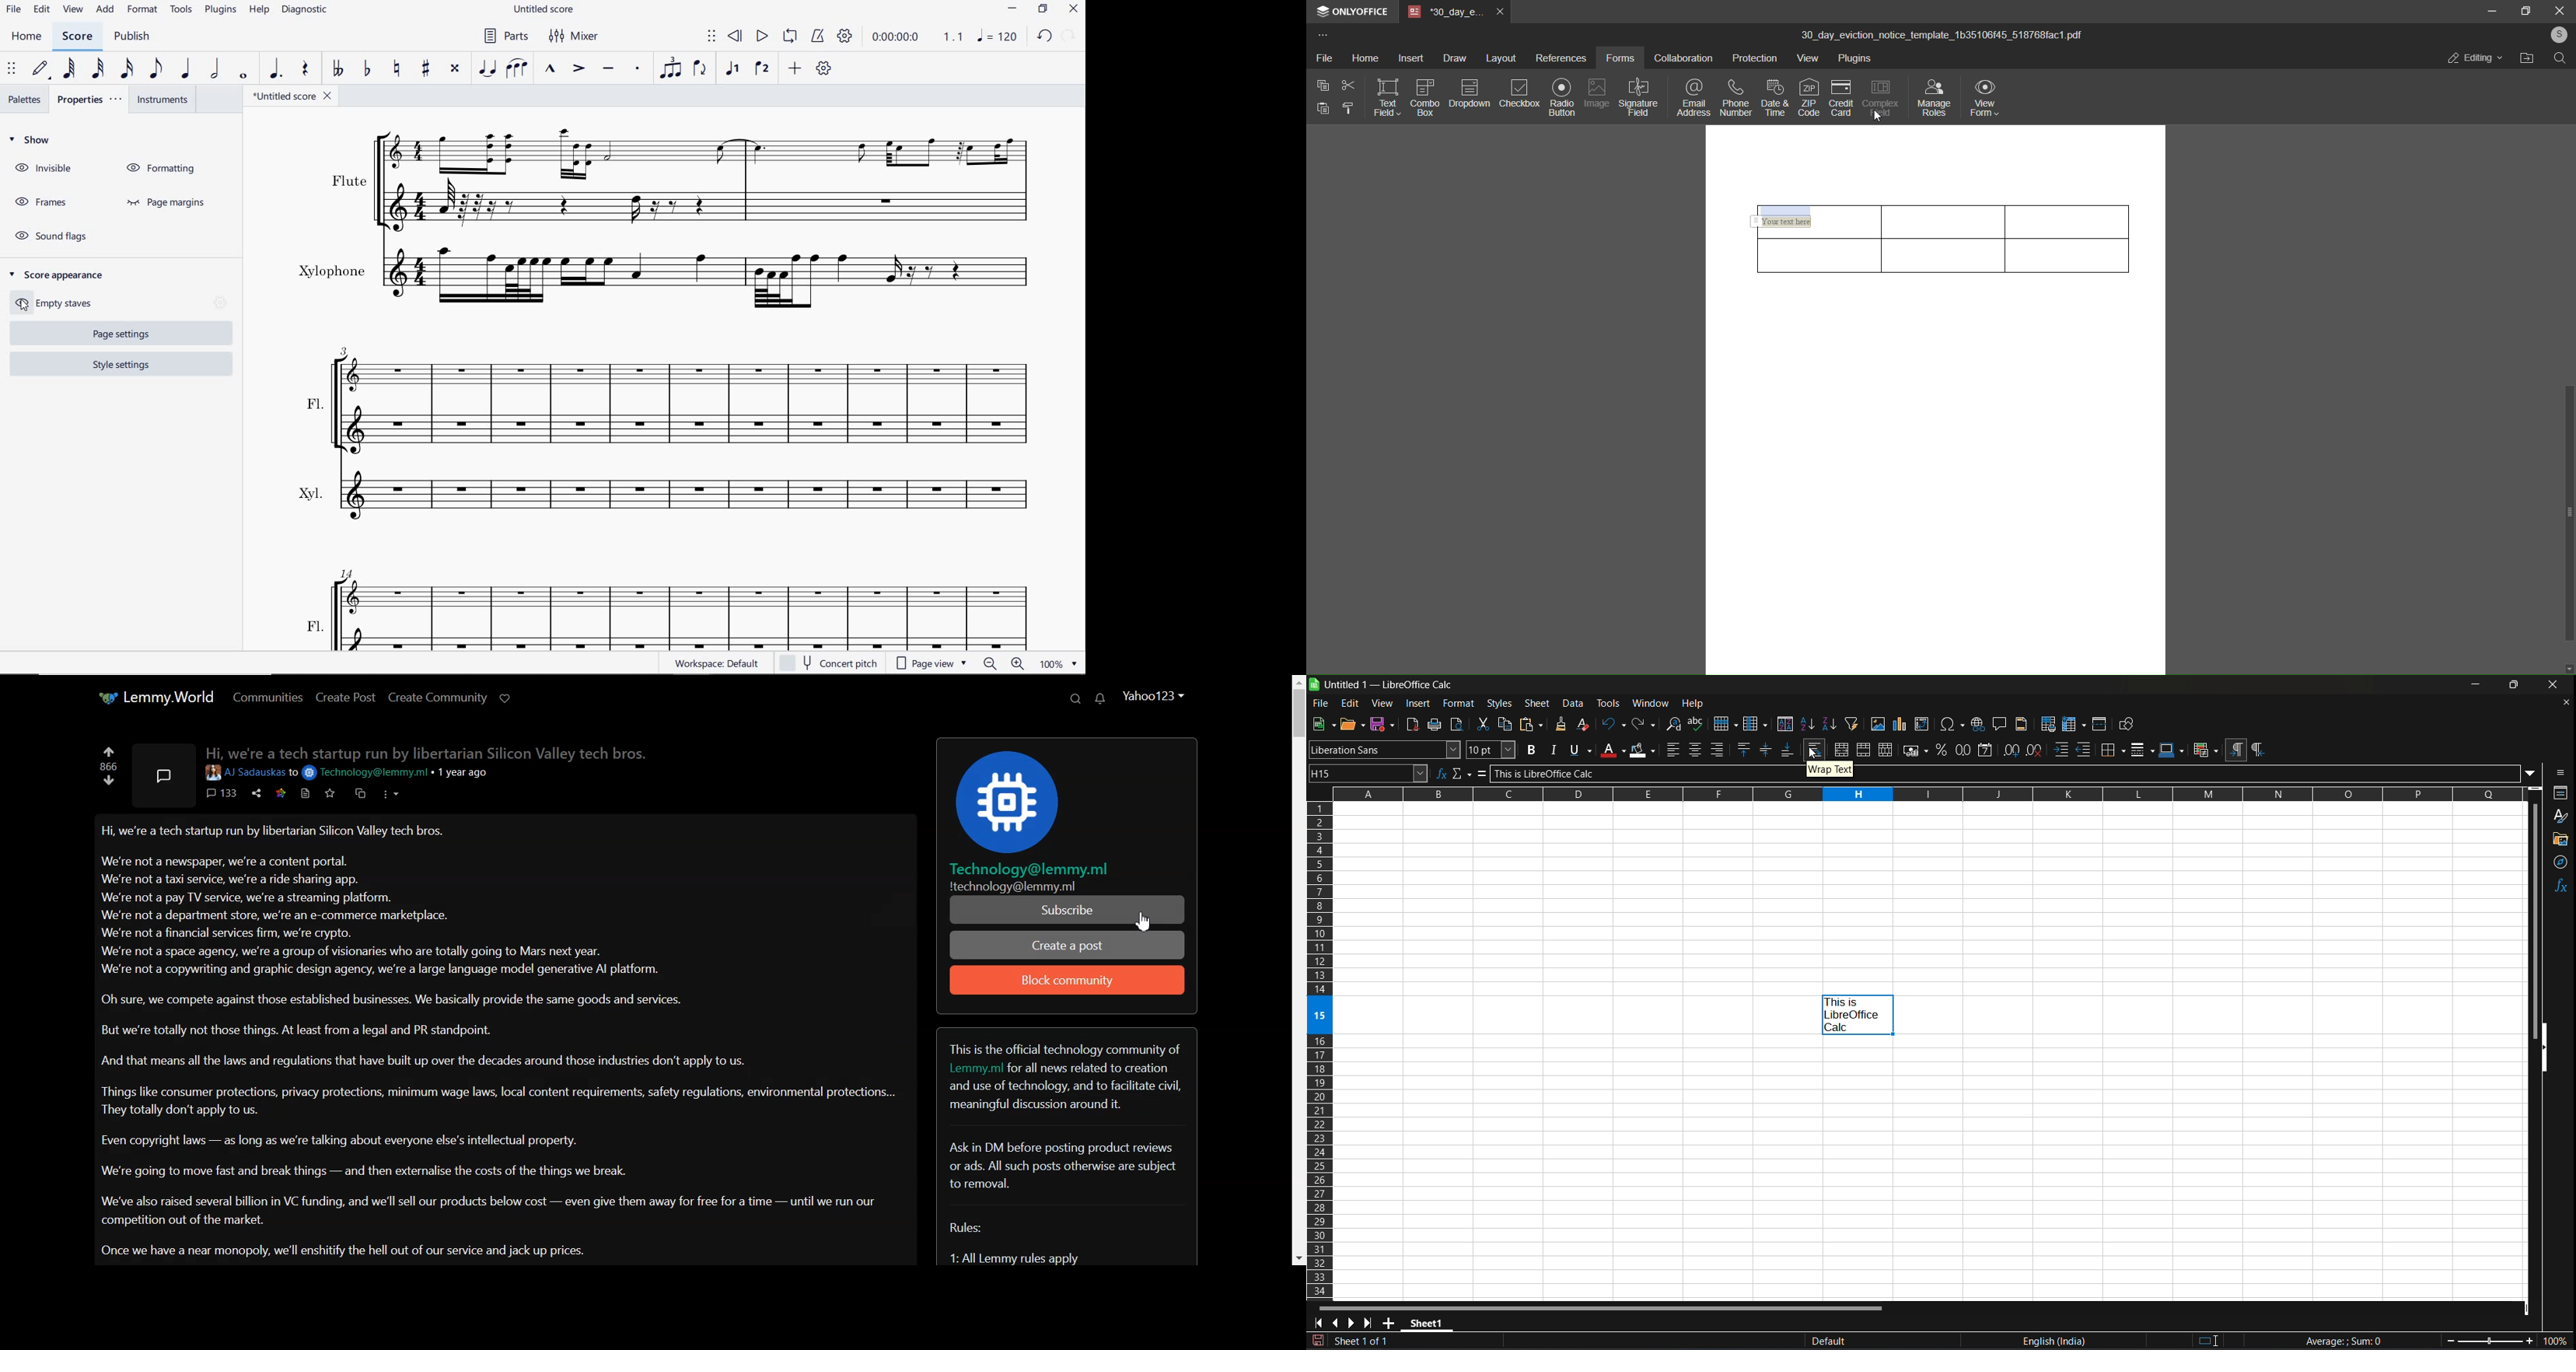  What do you see at coordinates (1941, 750) in the screenshot?
I see `format as percent` at bounding box center [1941, 750].